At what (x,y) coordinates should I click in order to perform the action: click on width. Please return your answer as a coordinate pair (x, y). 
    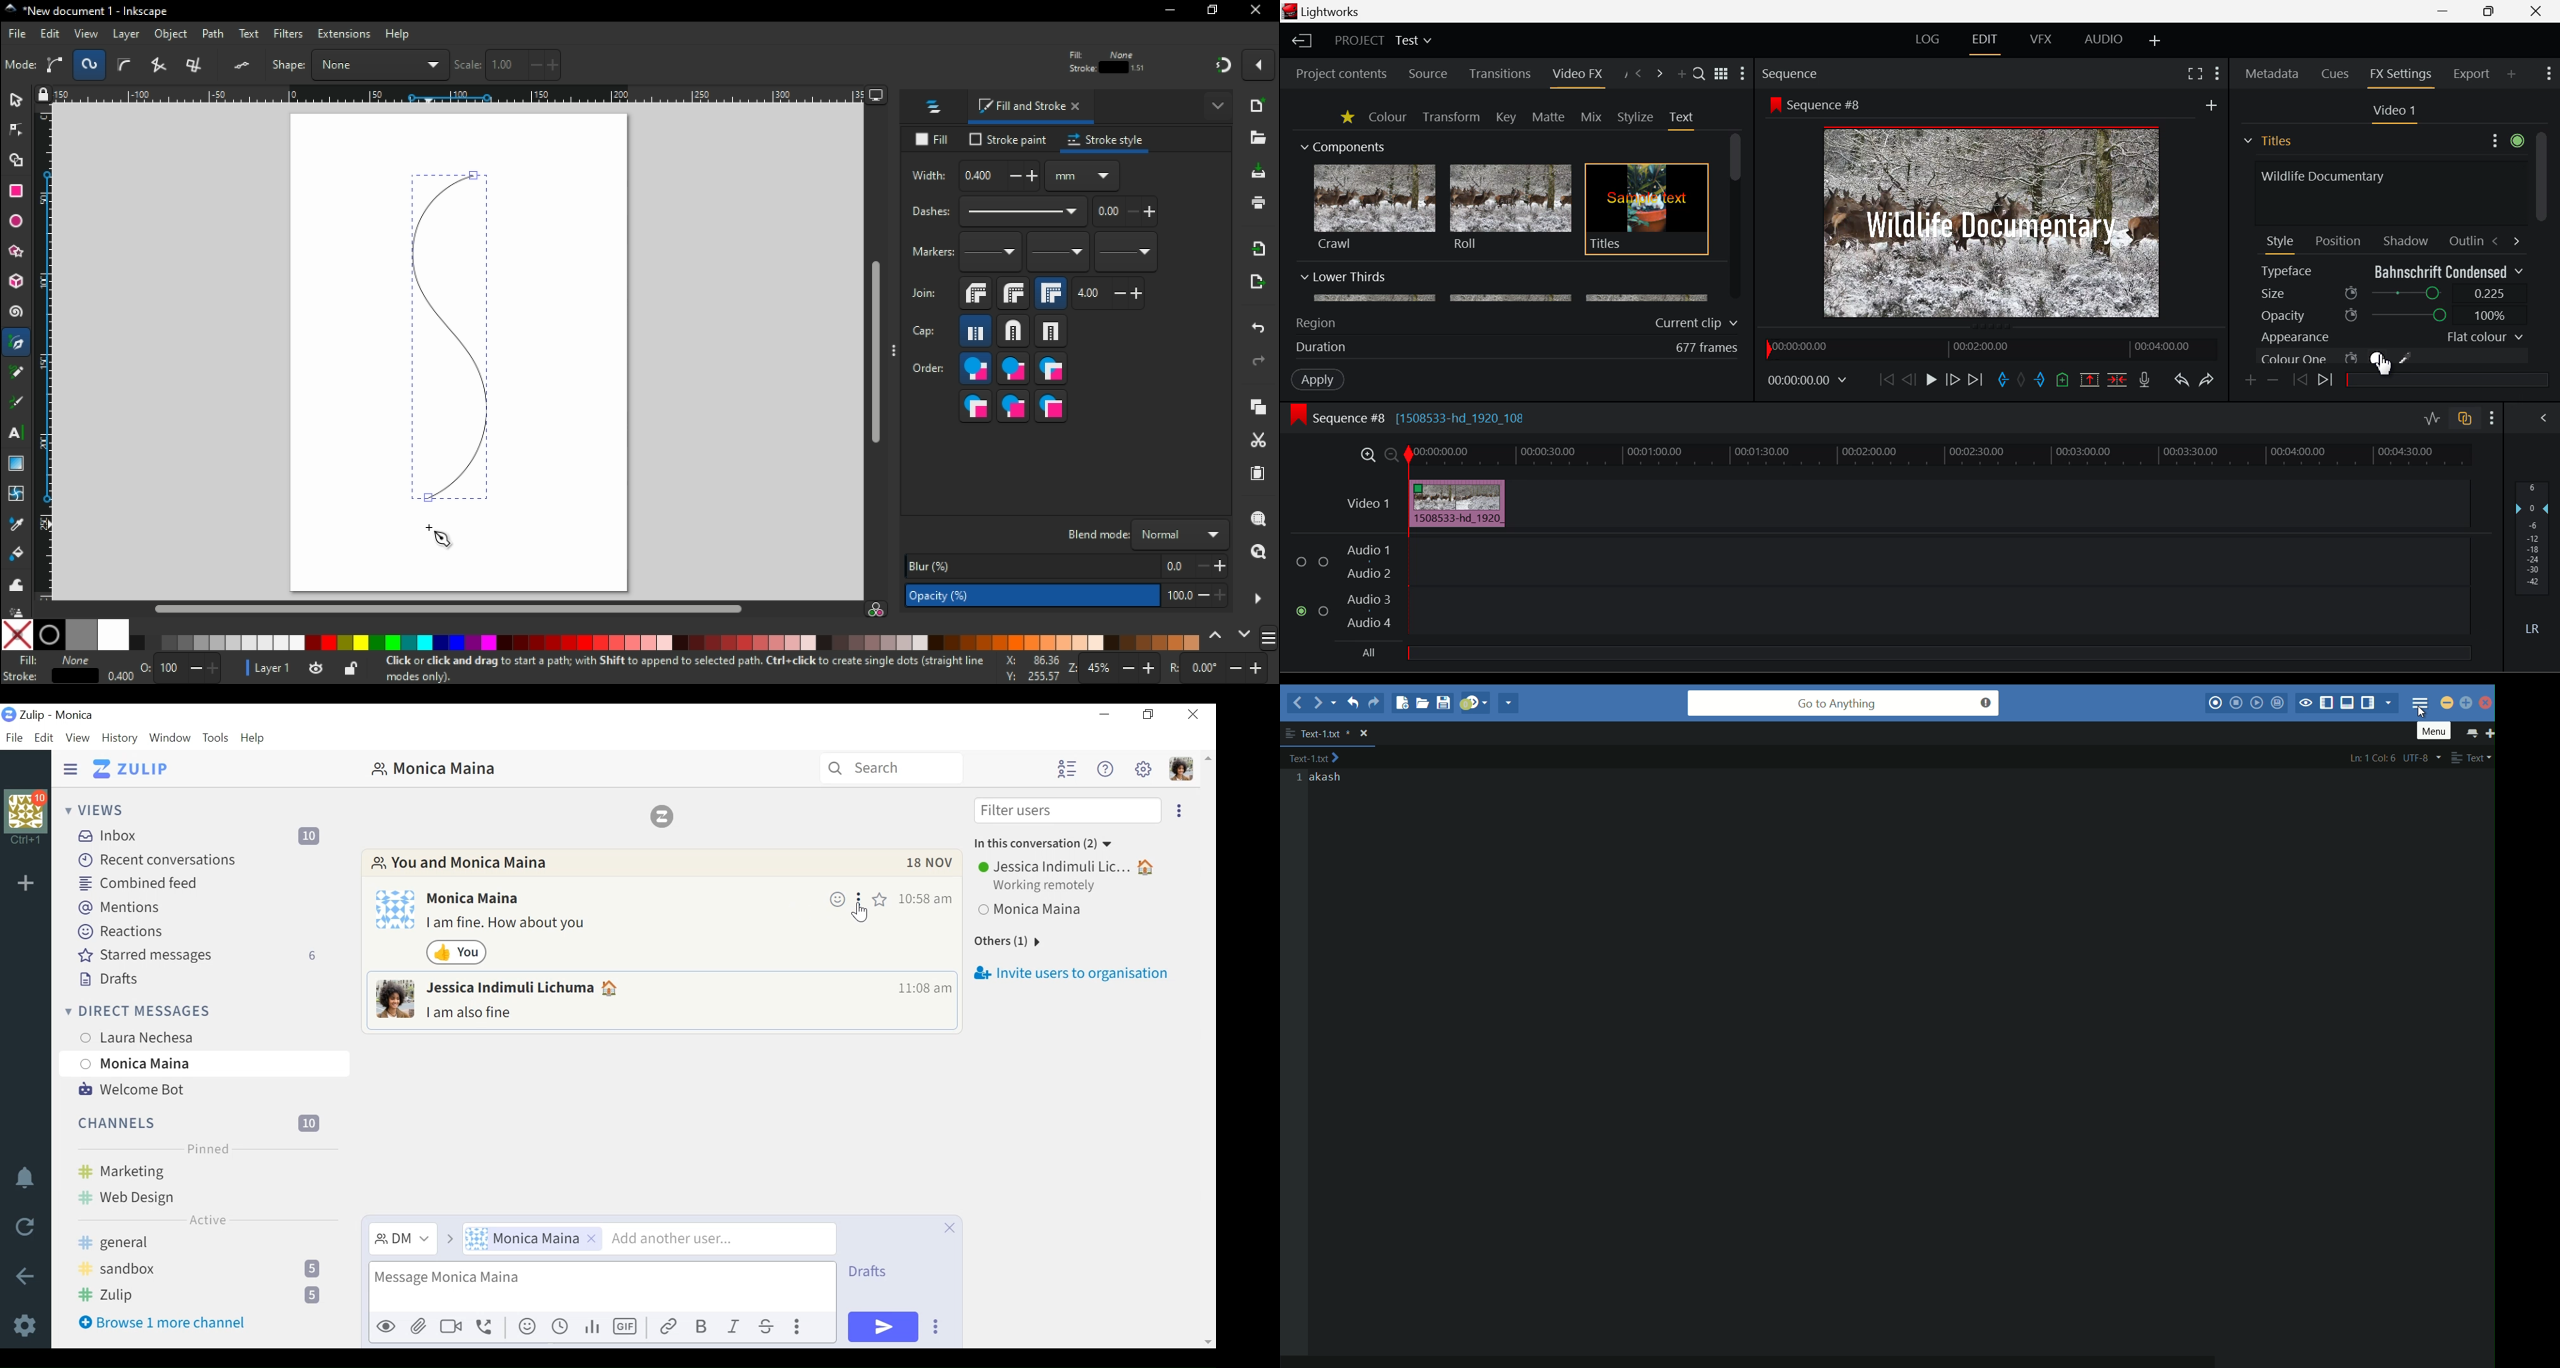
    Looking at the image, I should click on (976, 179).